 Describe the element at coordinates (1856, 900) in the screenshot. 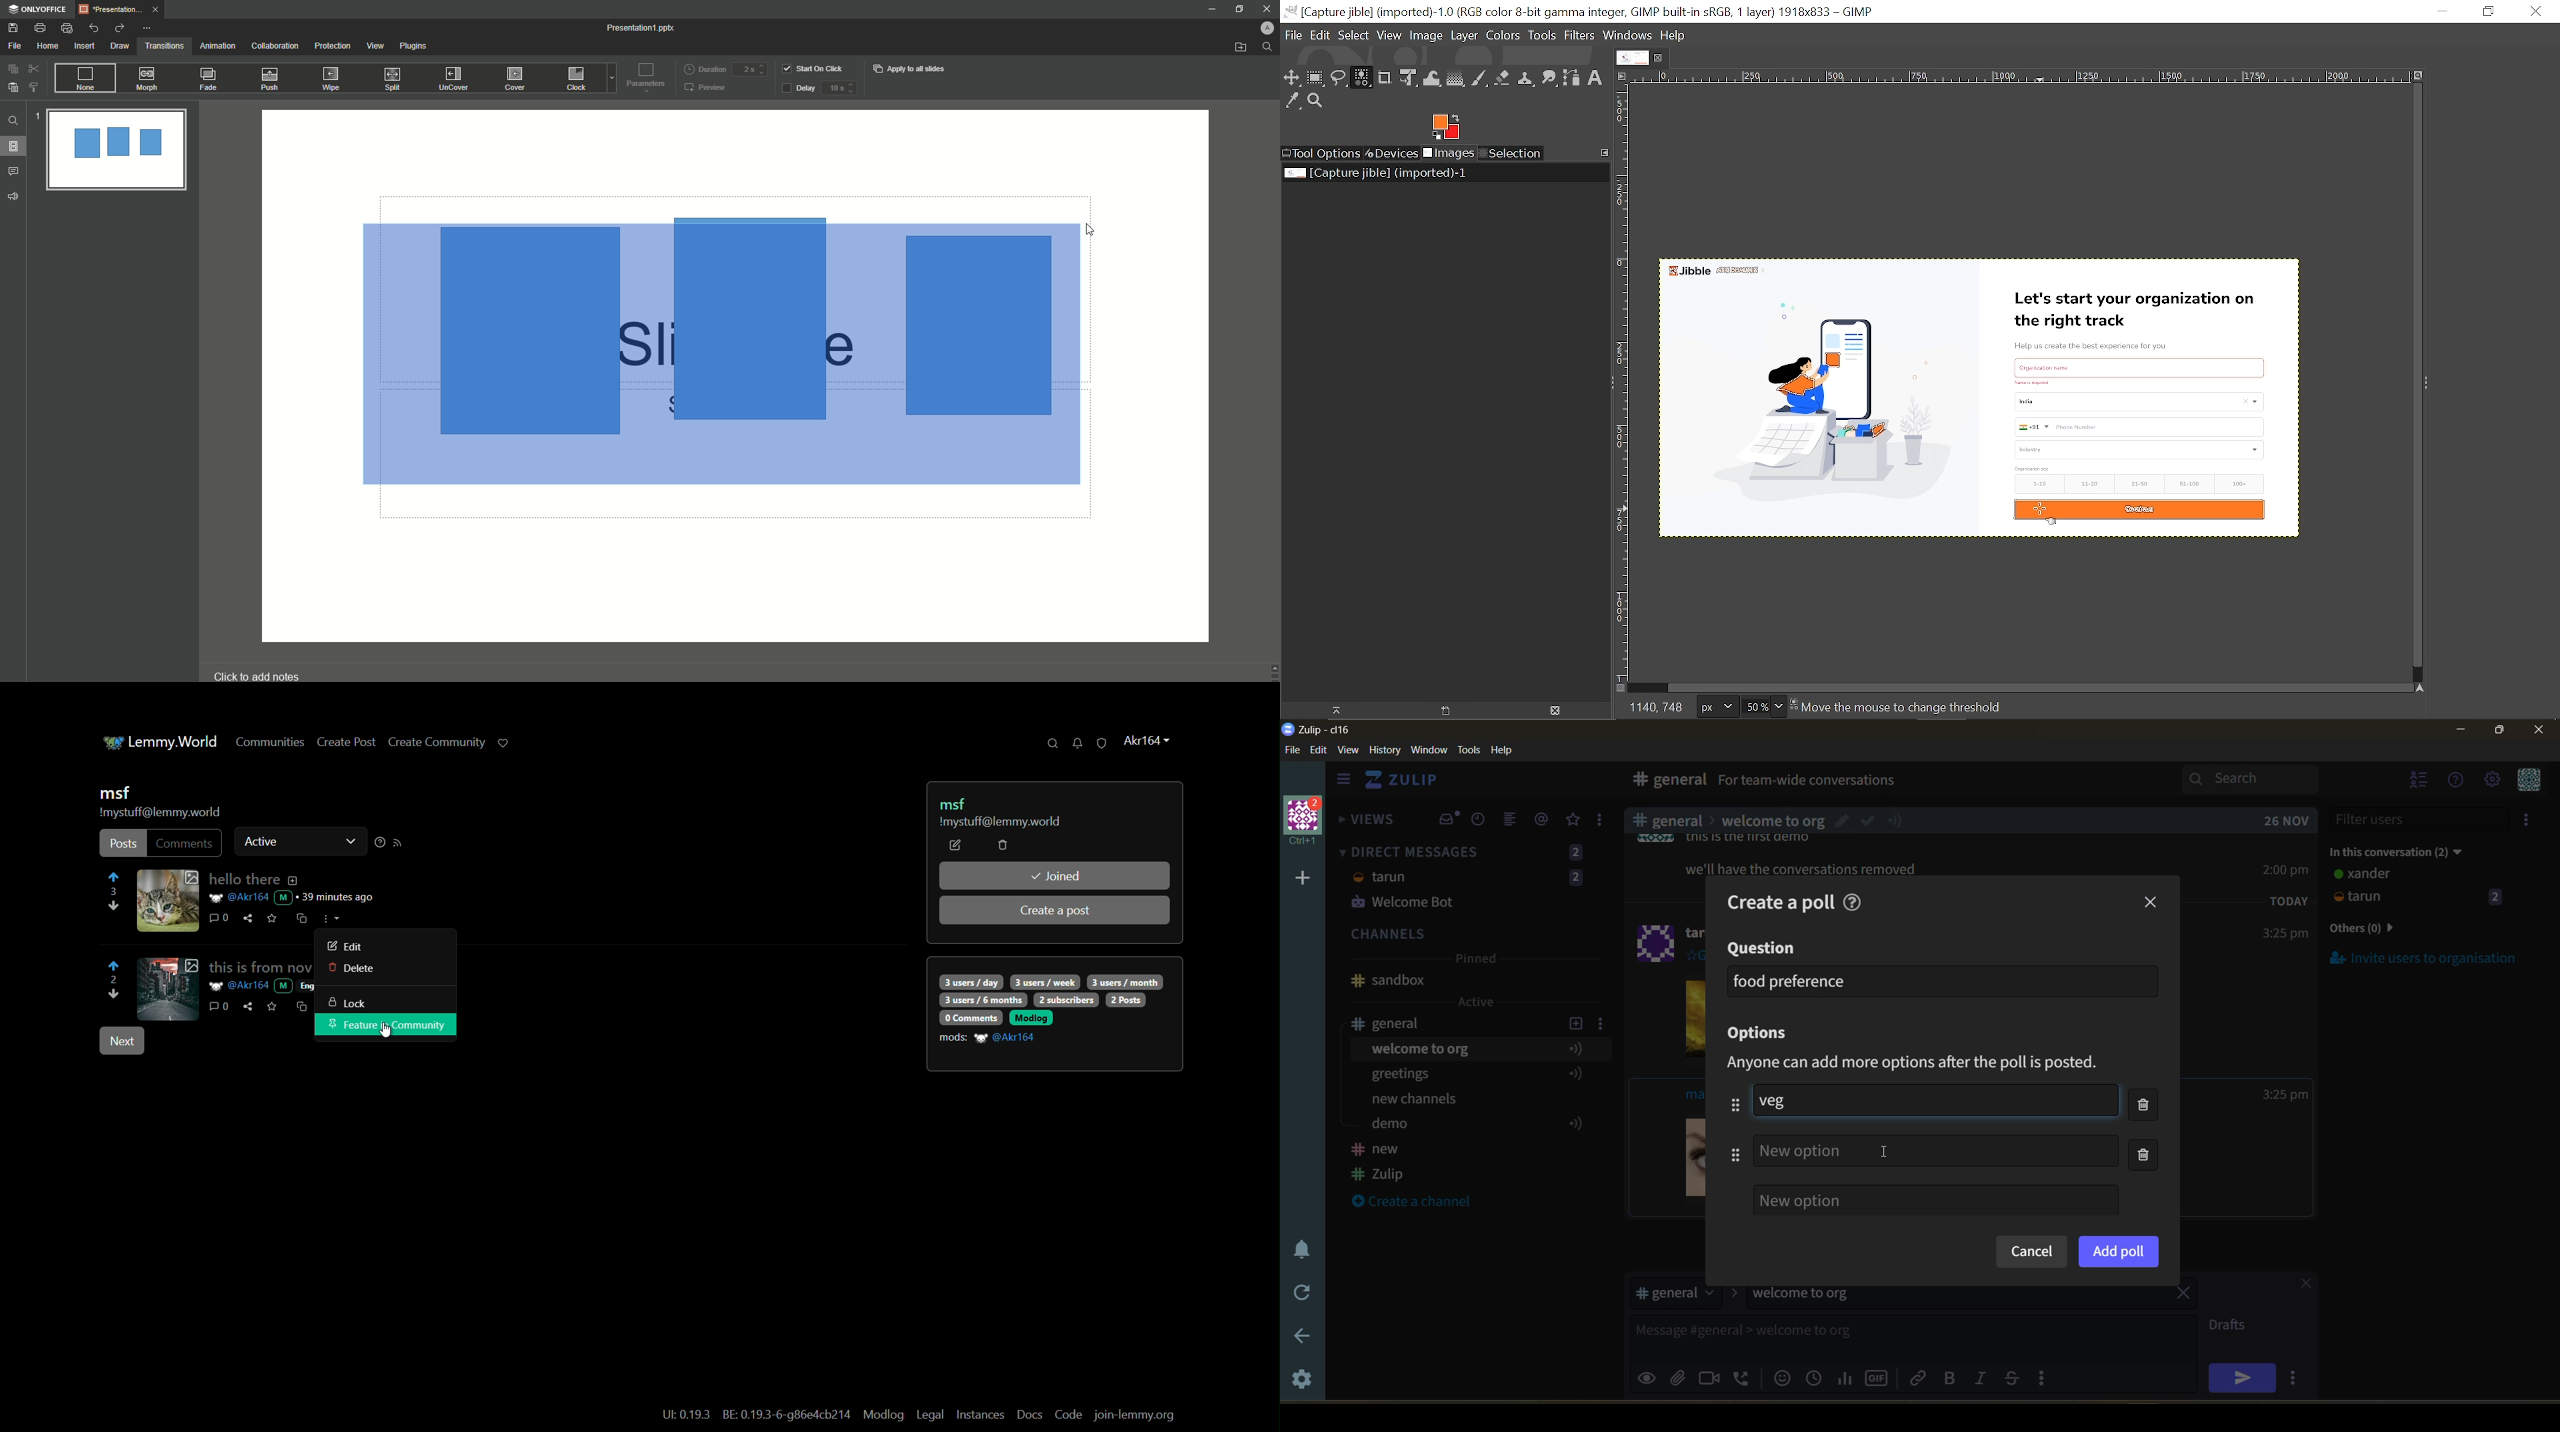

I see `help` at that location.